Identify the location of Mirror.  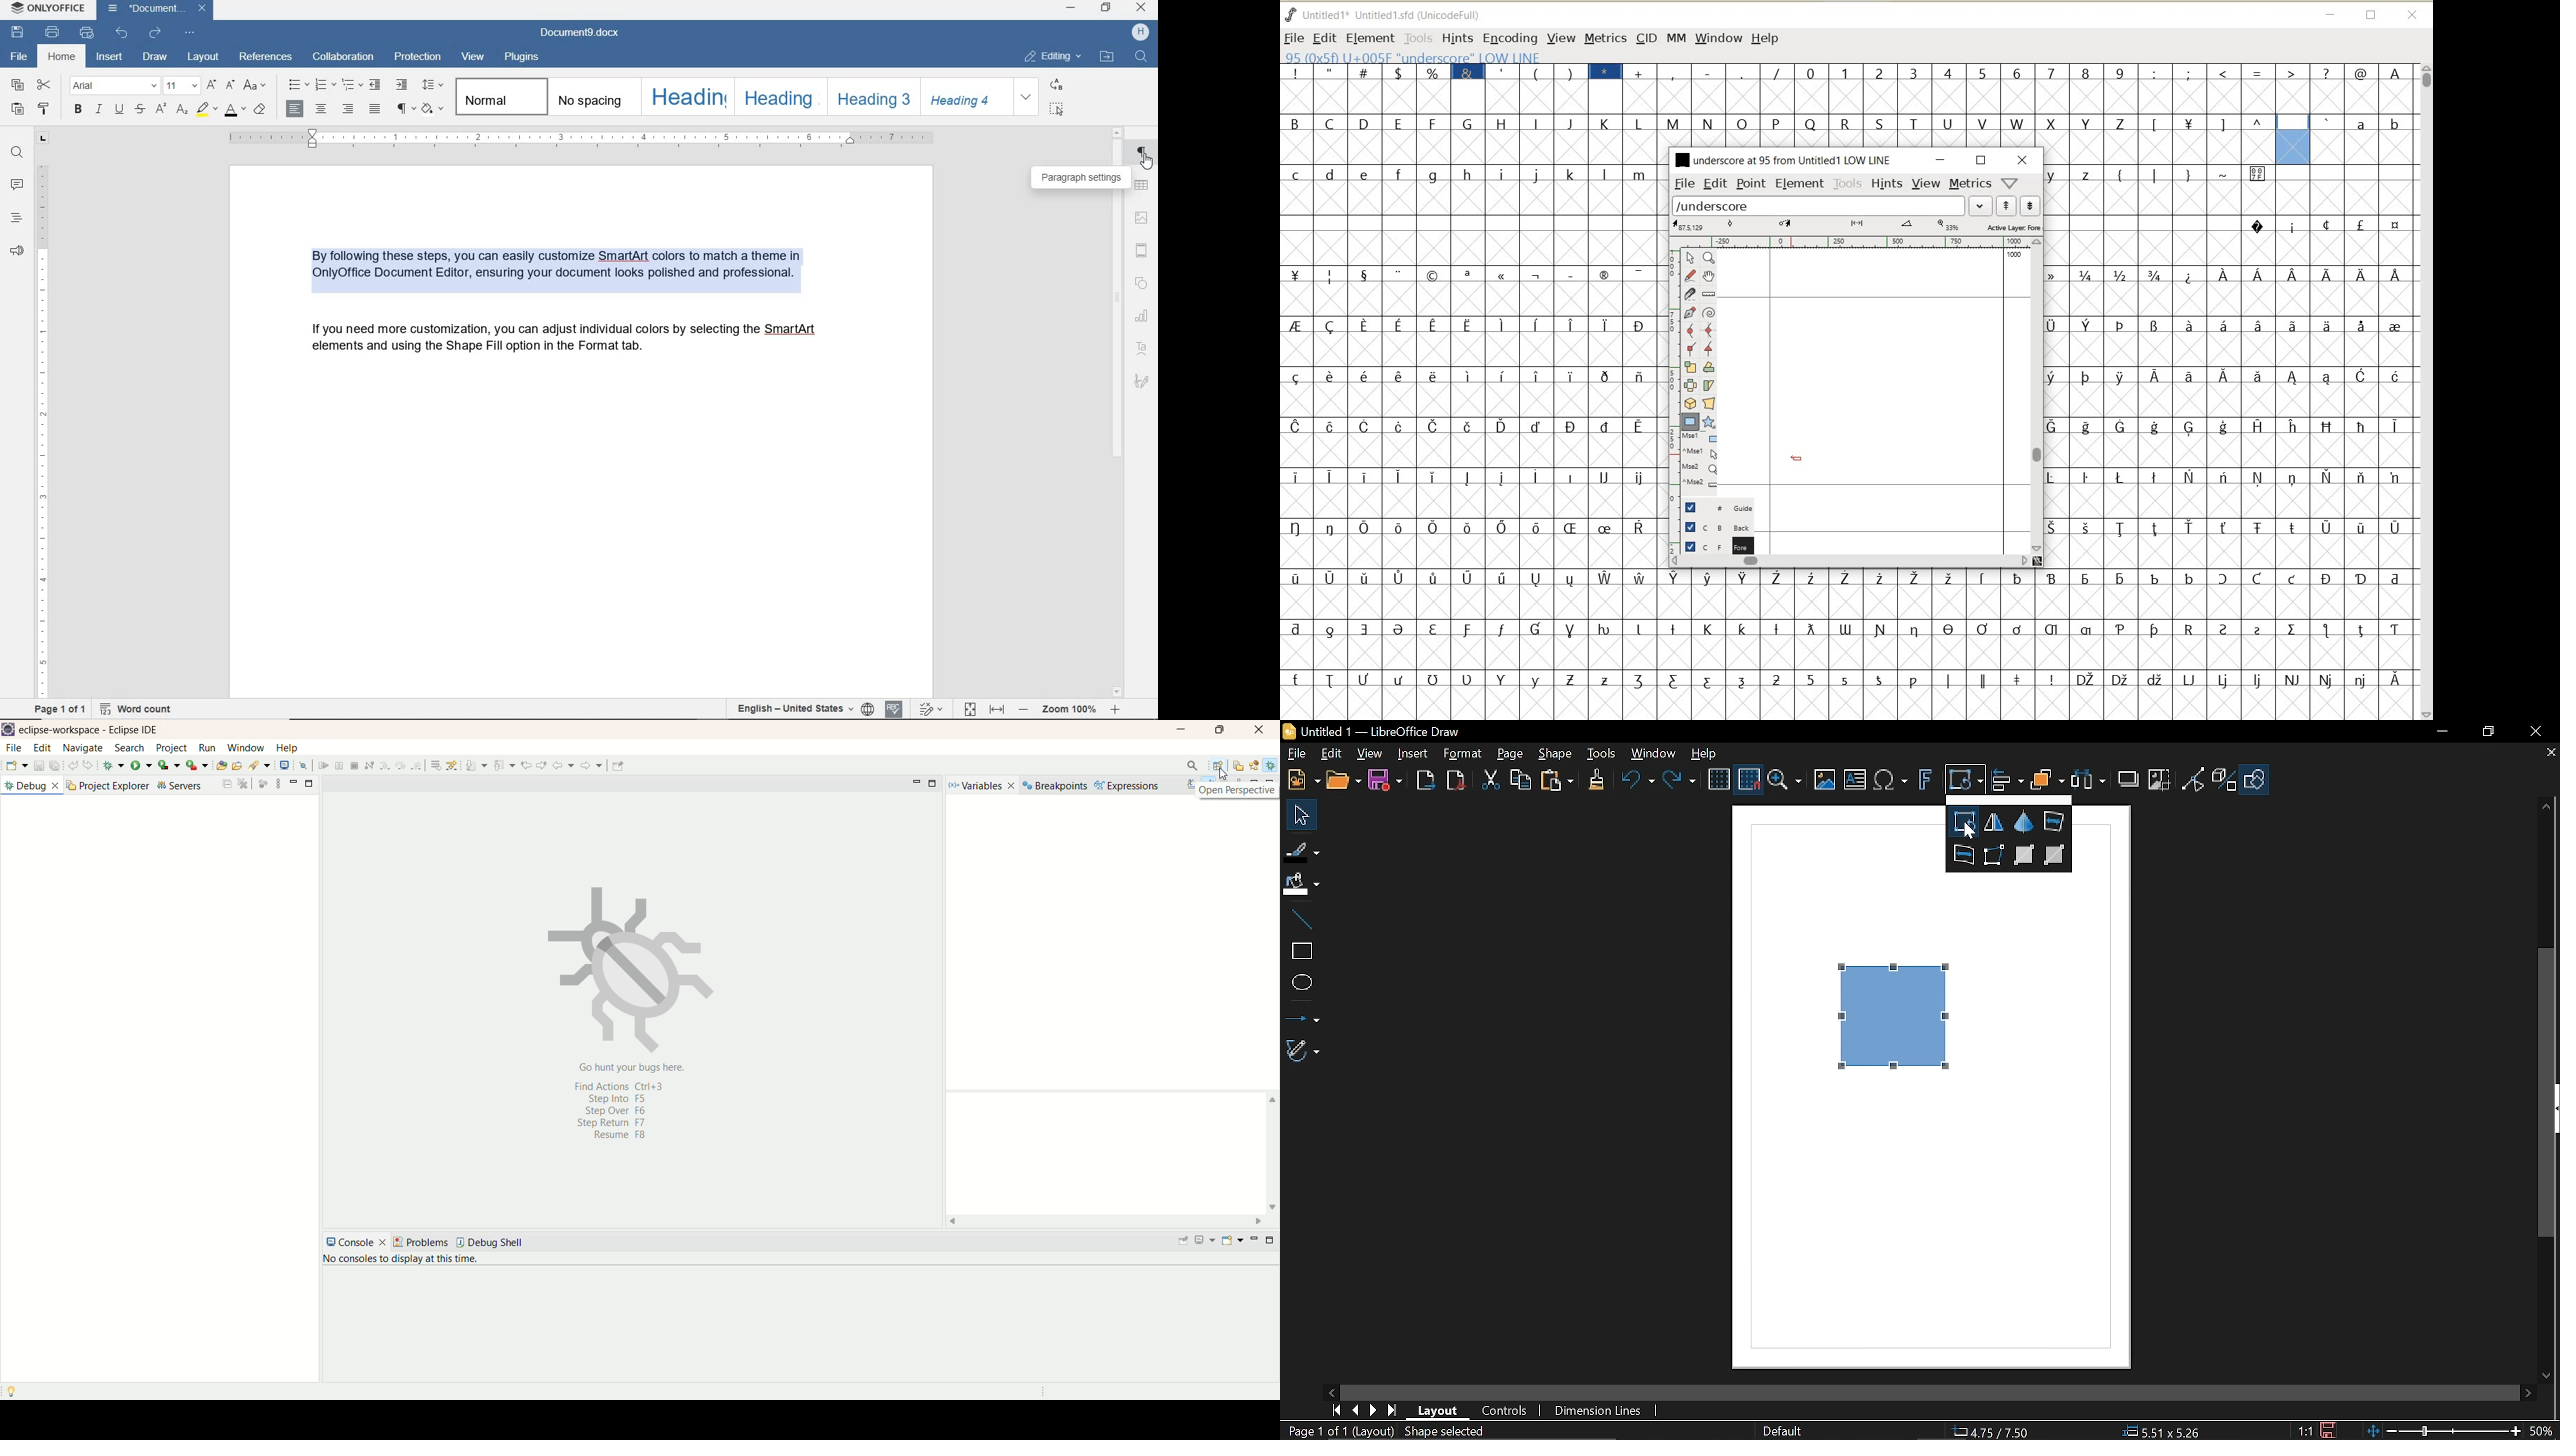
(1994, 822).